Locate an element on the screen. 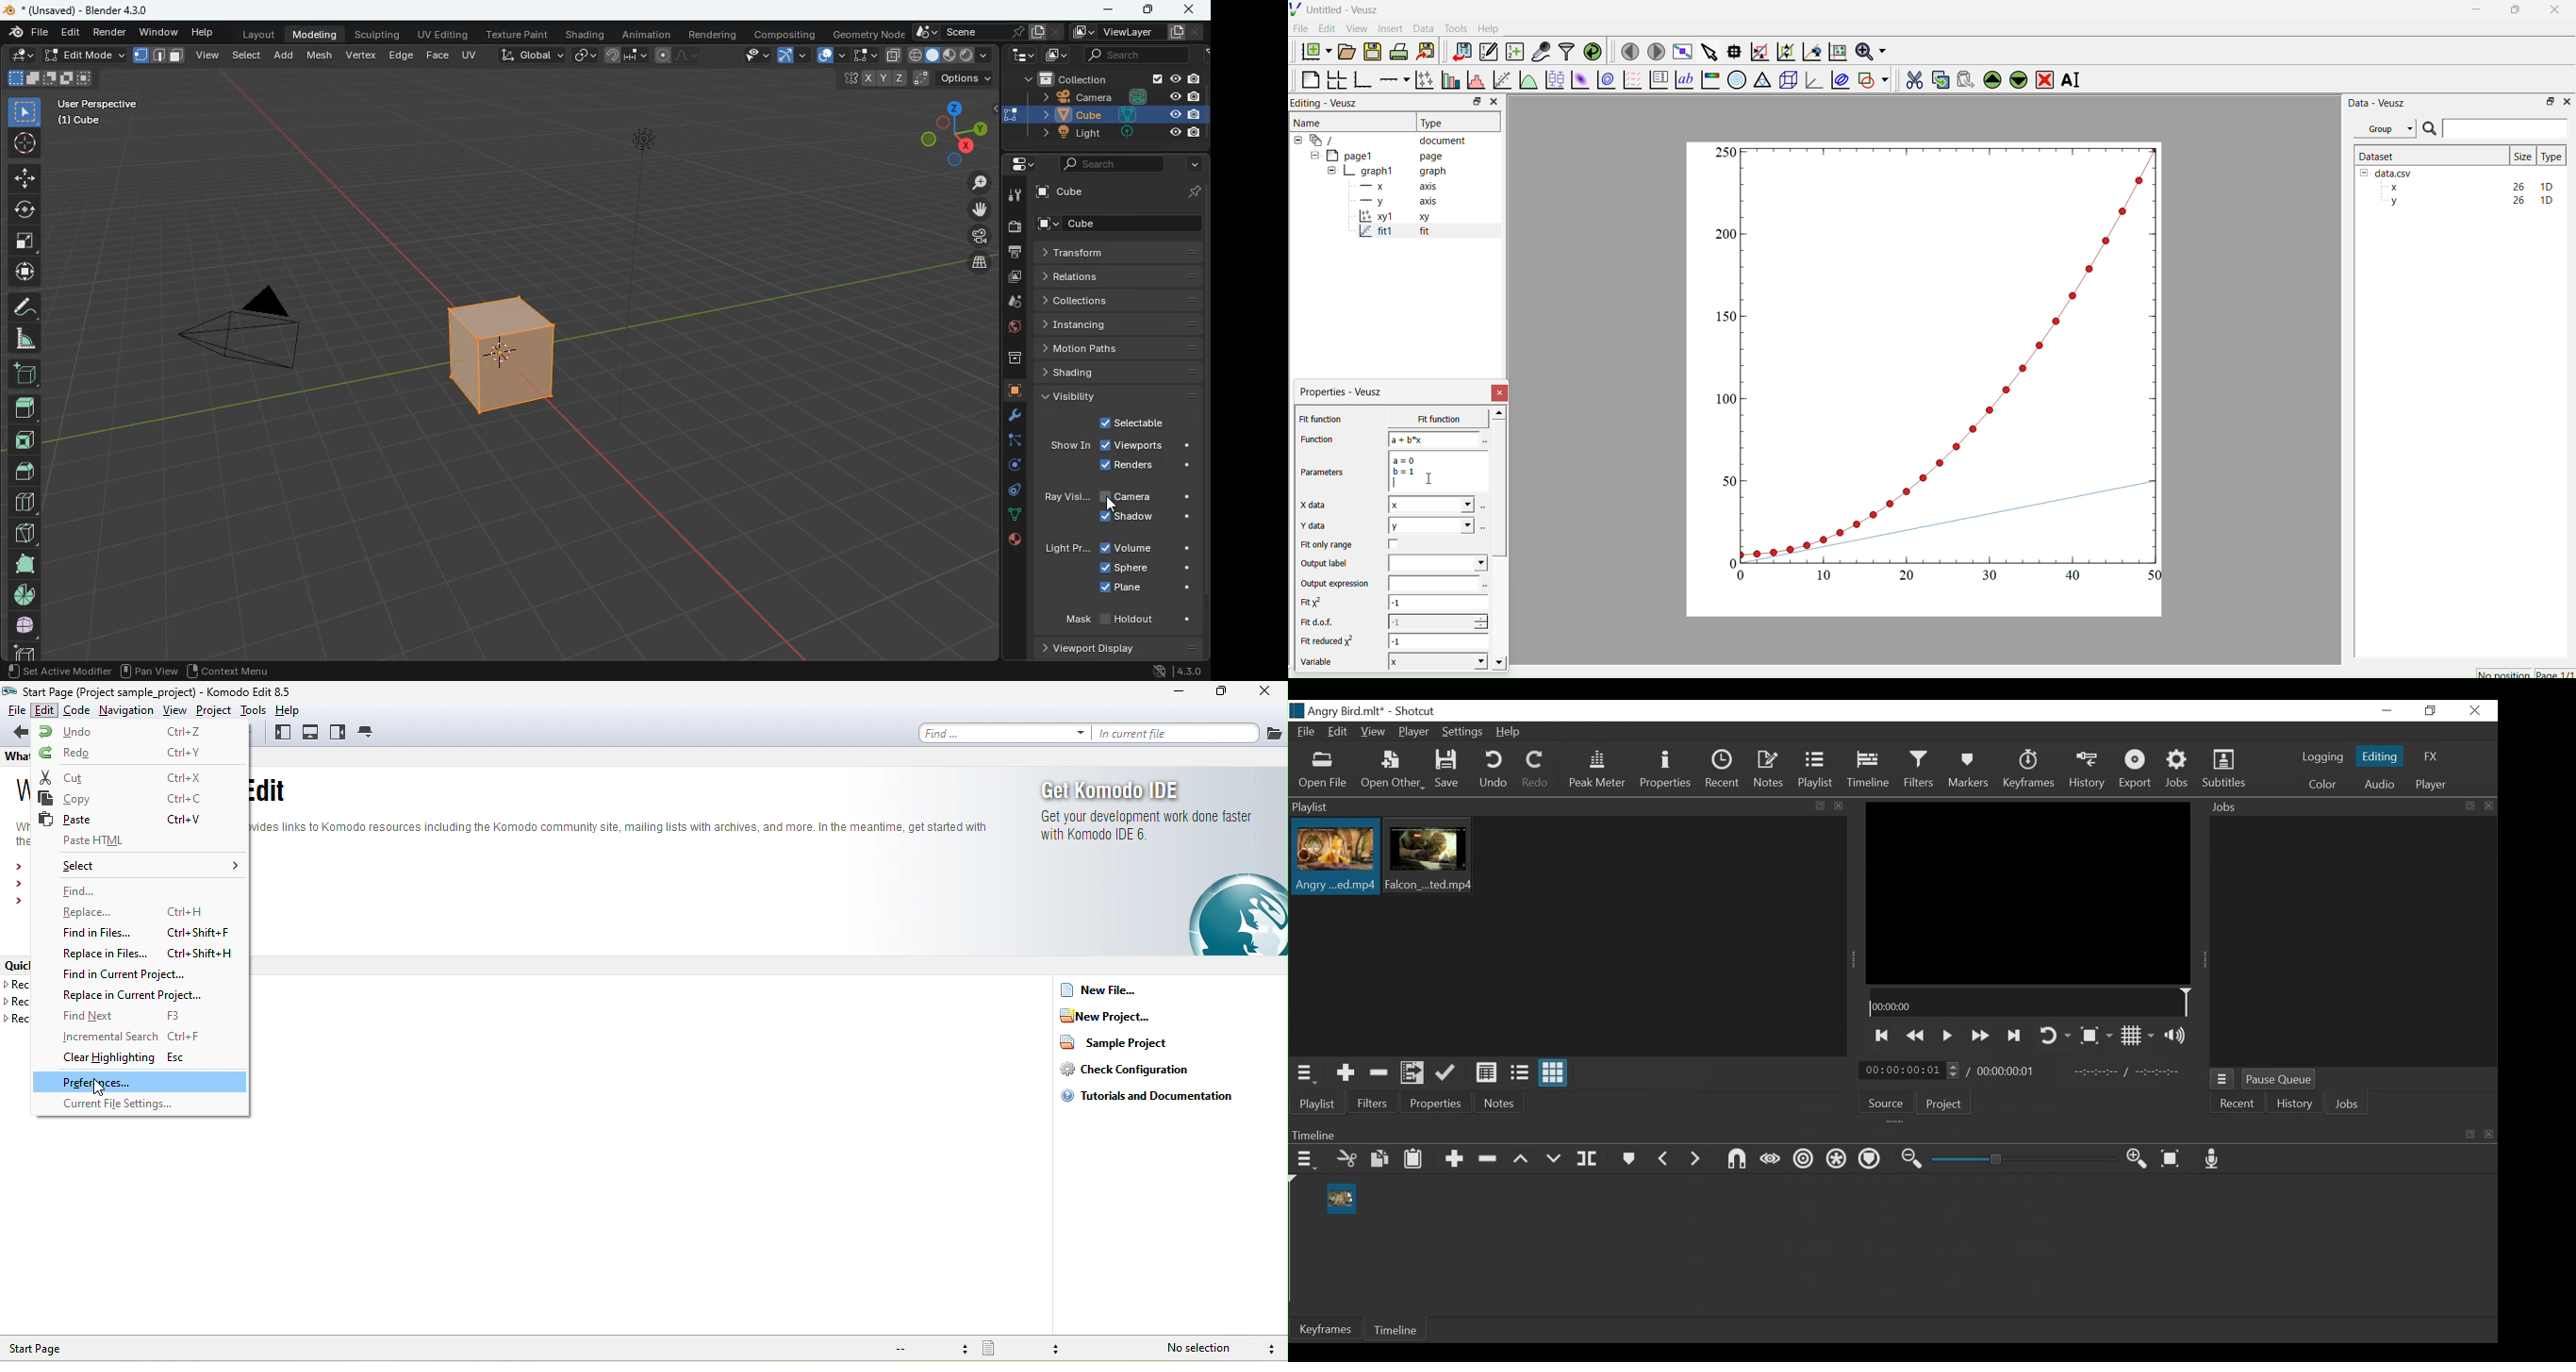  Ripple delete is located at coordinates (1489, 1160).